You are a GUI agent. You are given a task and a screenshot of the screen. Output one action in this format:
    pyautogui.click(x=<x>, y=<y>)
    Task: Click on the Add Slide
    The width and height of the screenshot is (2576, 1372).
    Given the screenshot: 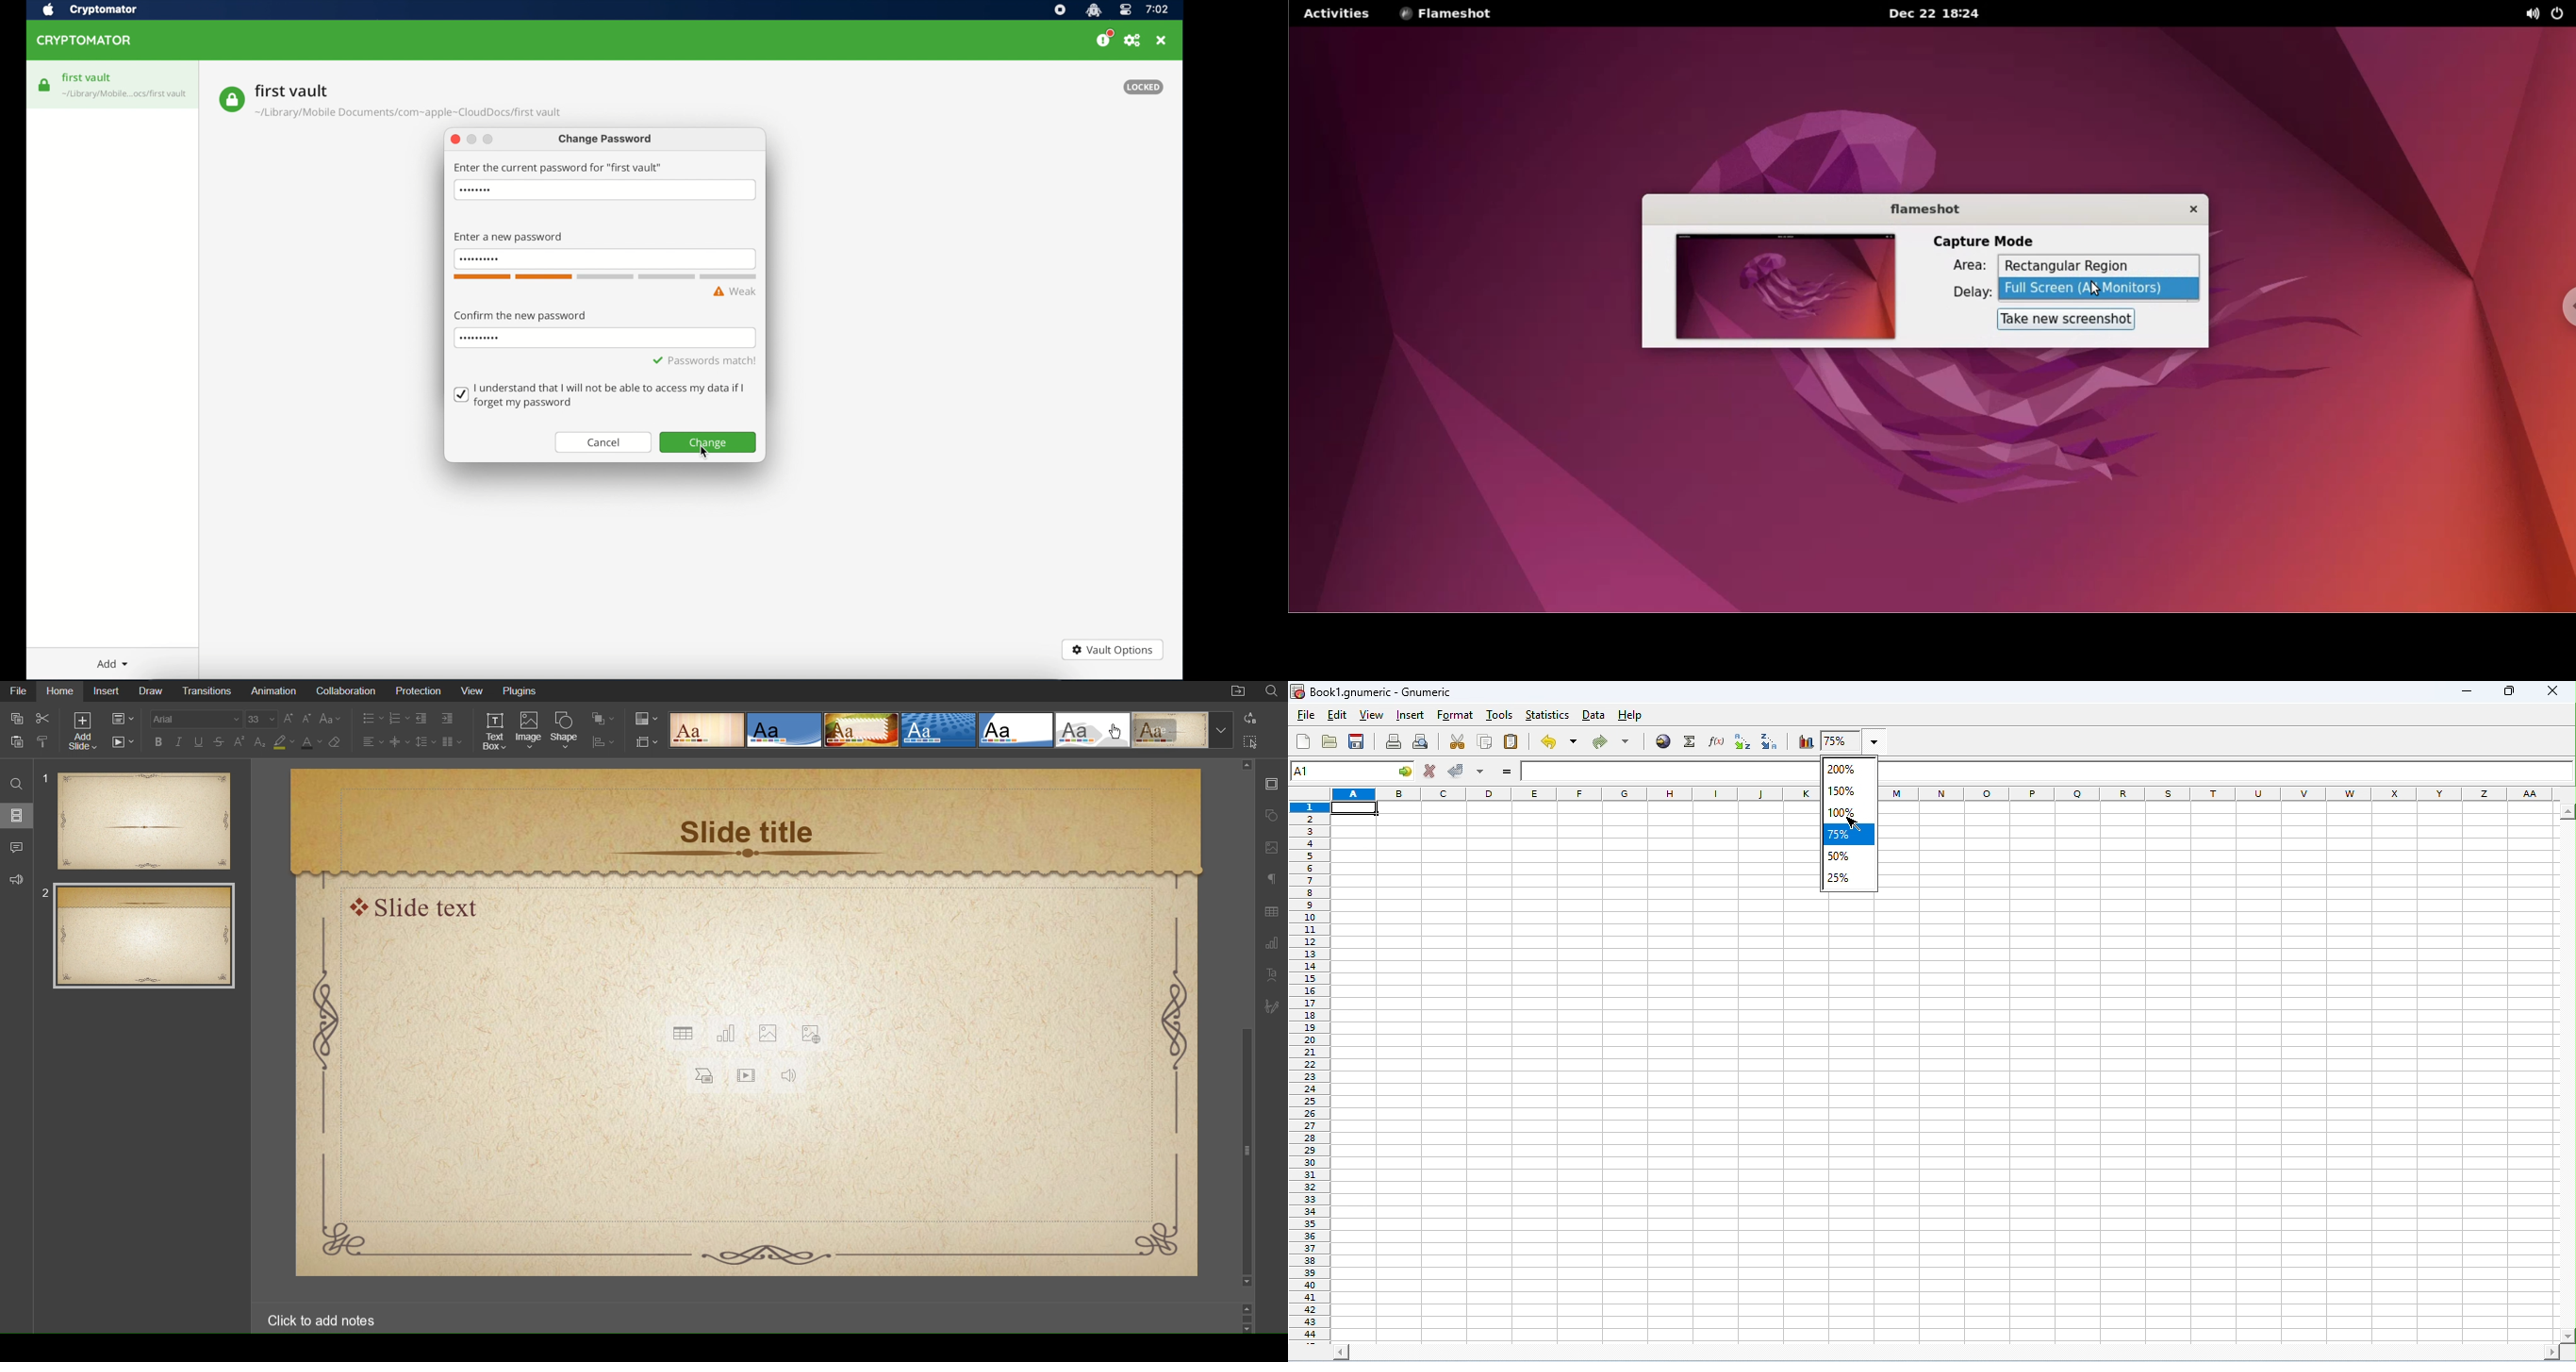 What is the action you would take?
    pyautogui.click(x=83, y=730)
    